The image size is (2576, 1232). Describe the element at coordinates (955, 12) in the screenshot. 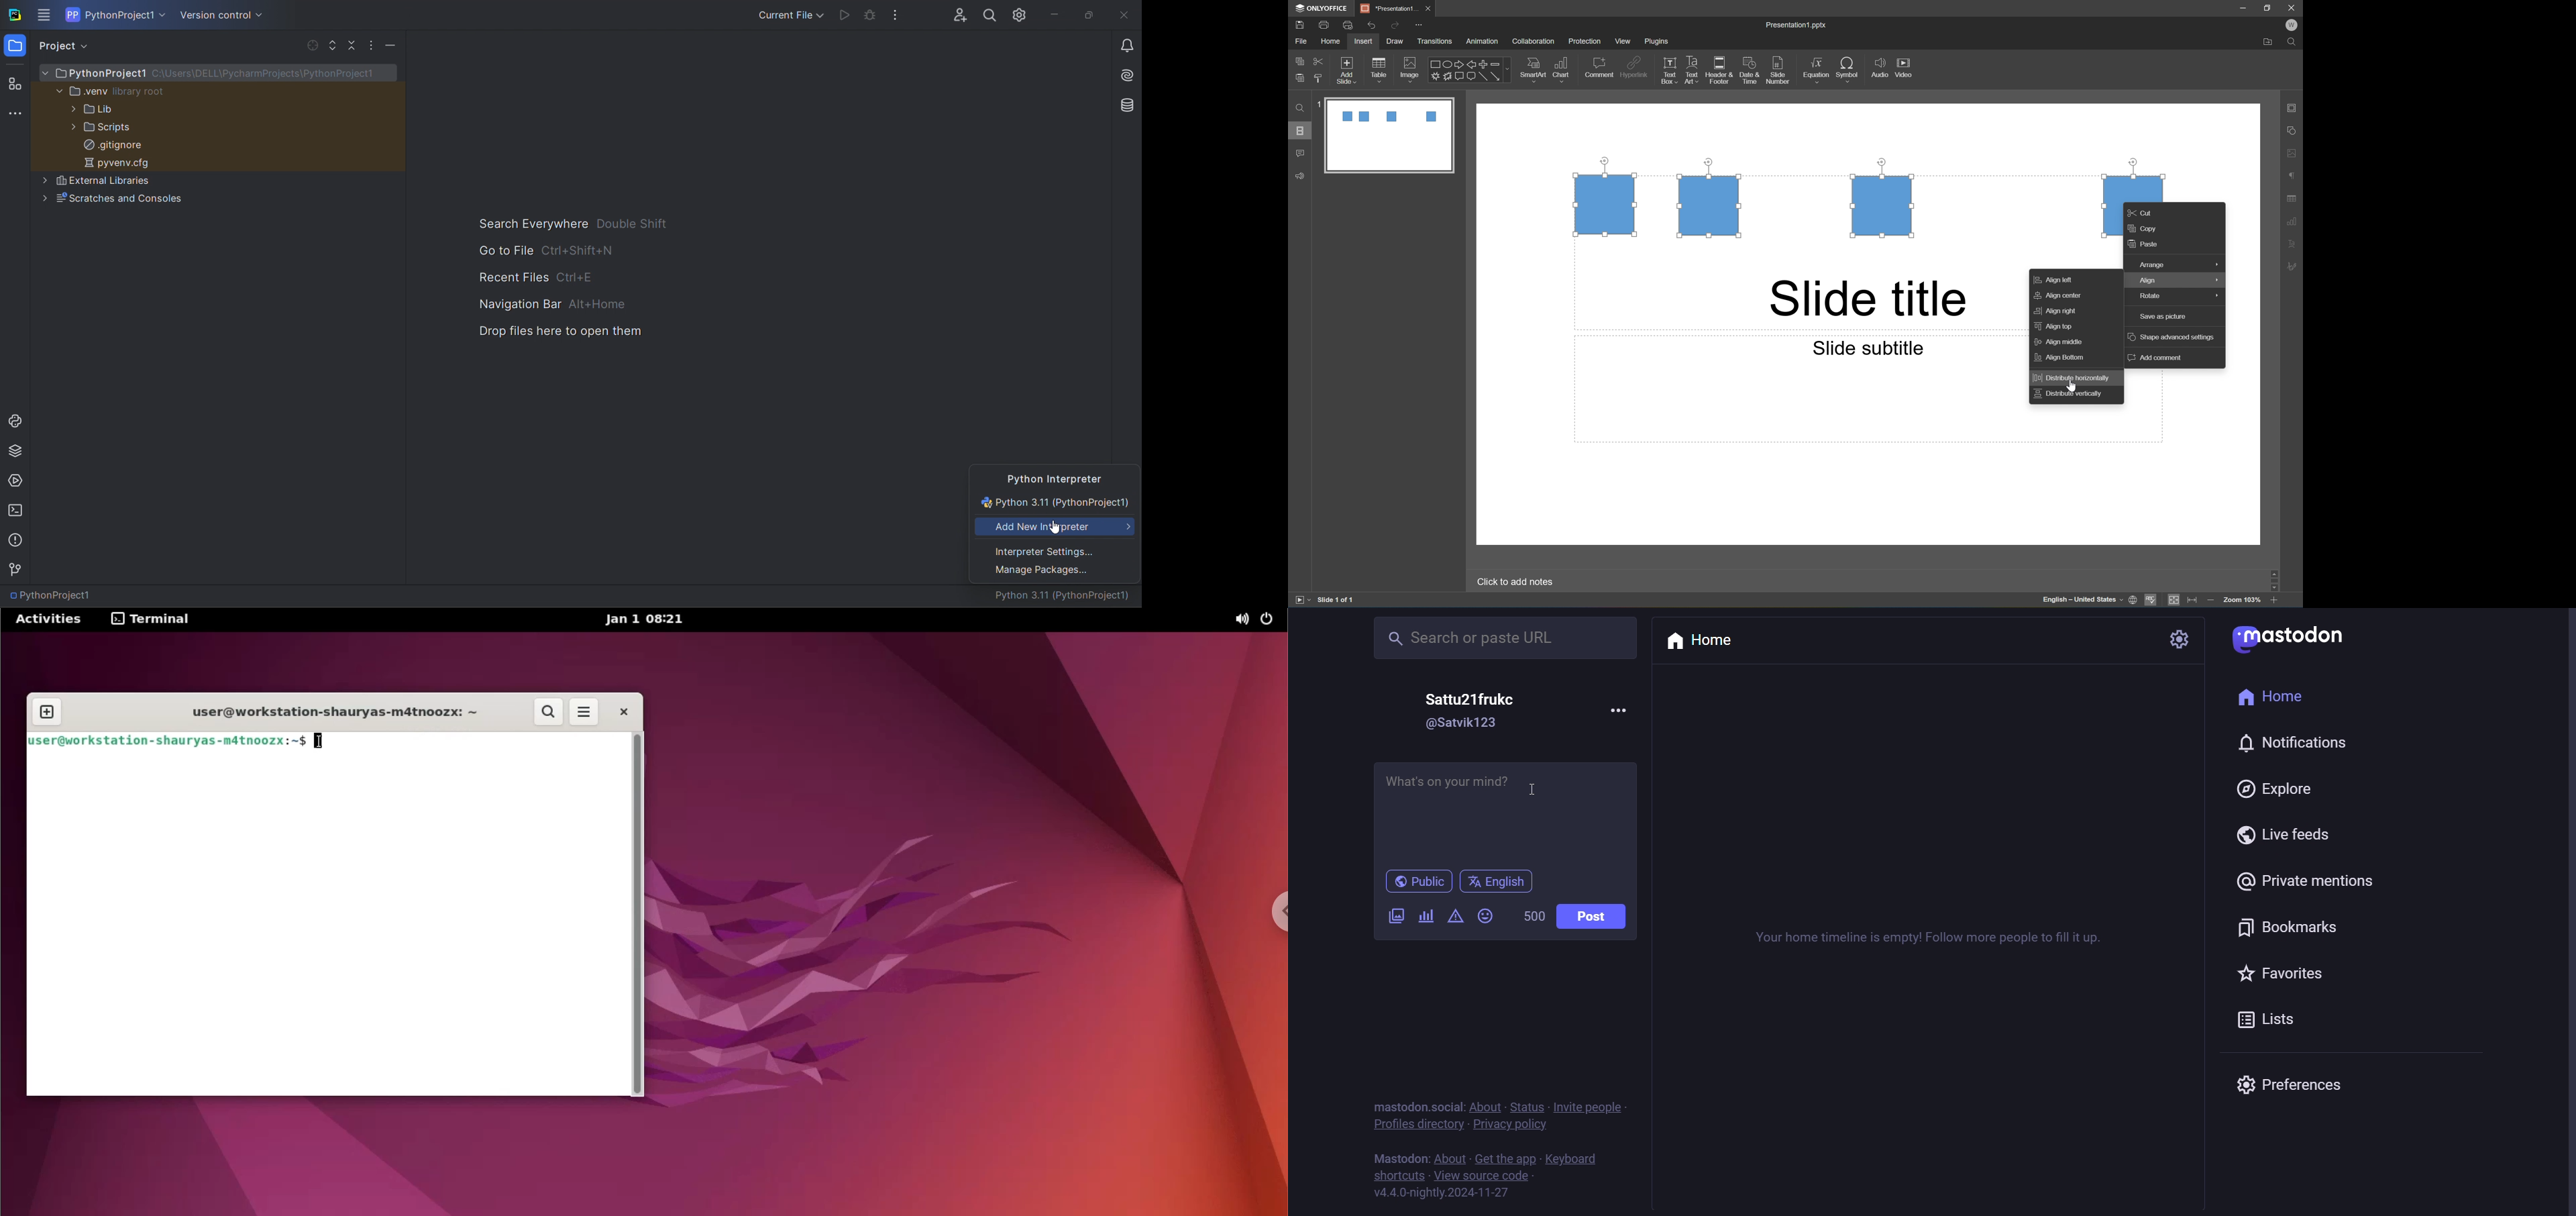

I see `collab` at that location.